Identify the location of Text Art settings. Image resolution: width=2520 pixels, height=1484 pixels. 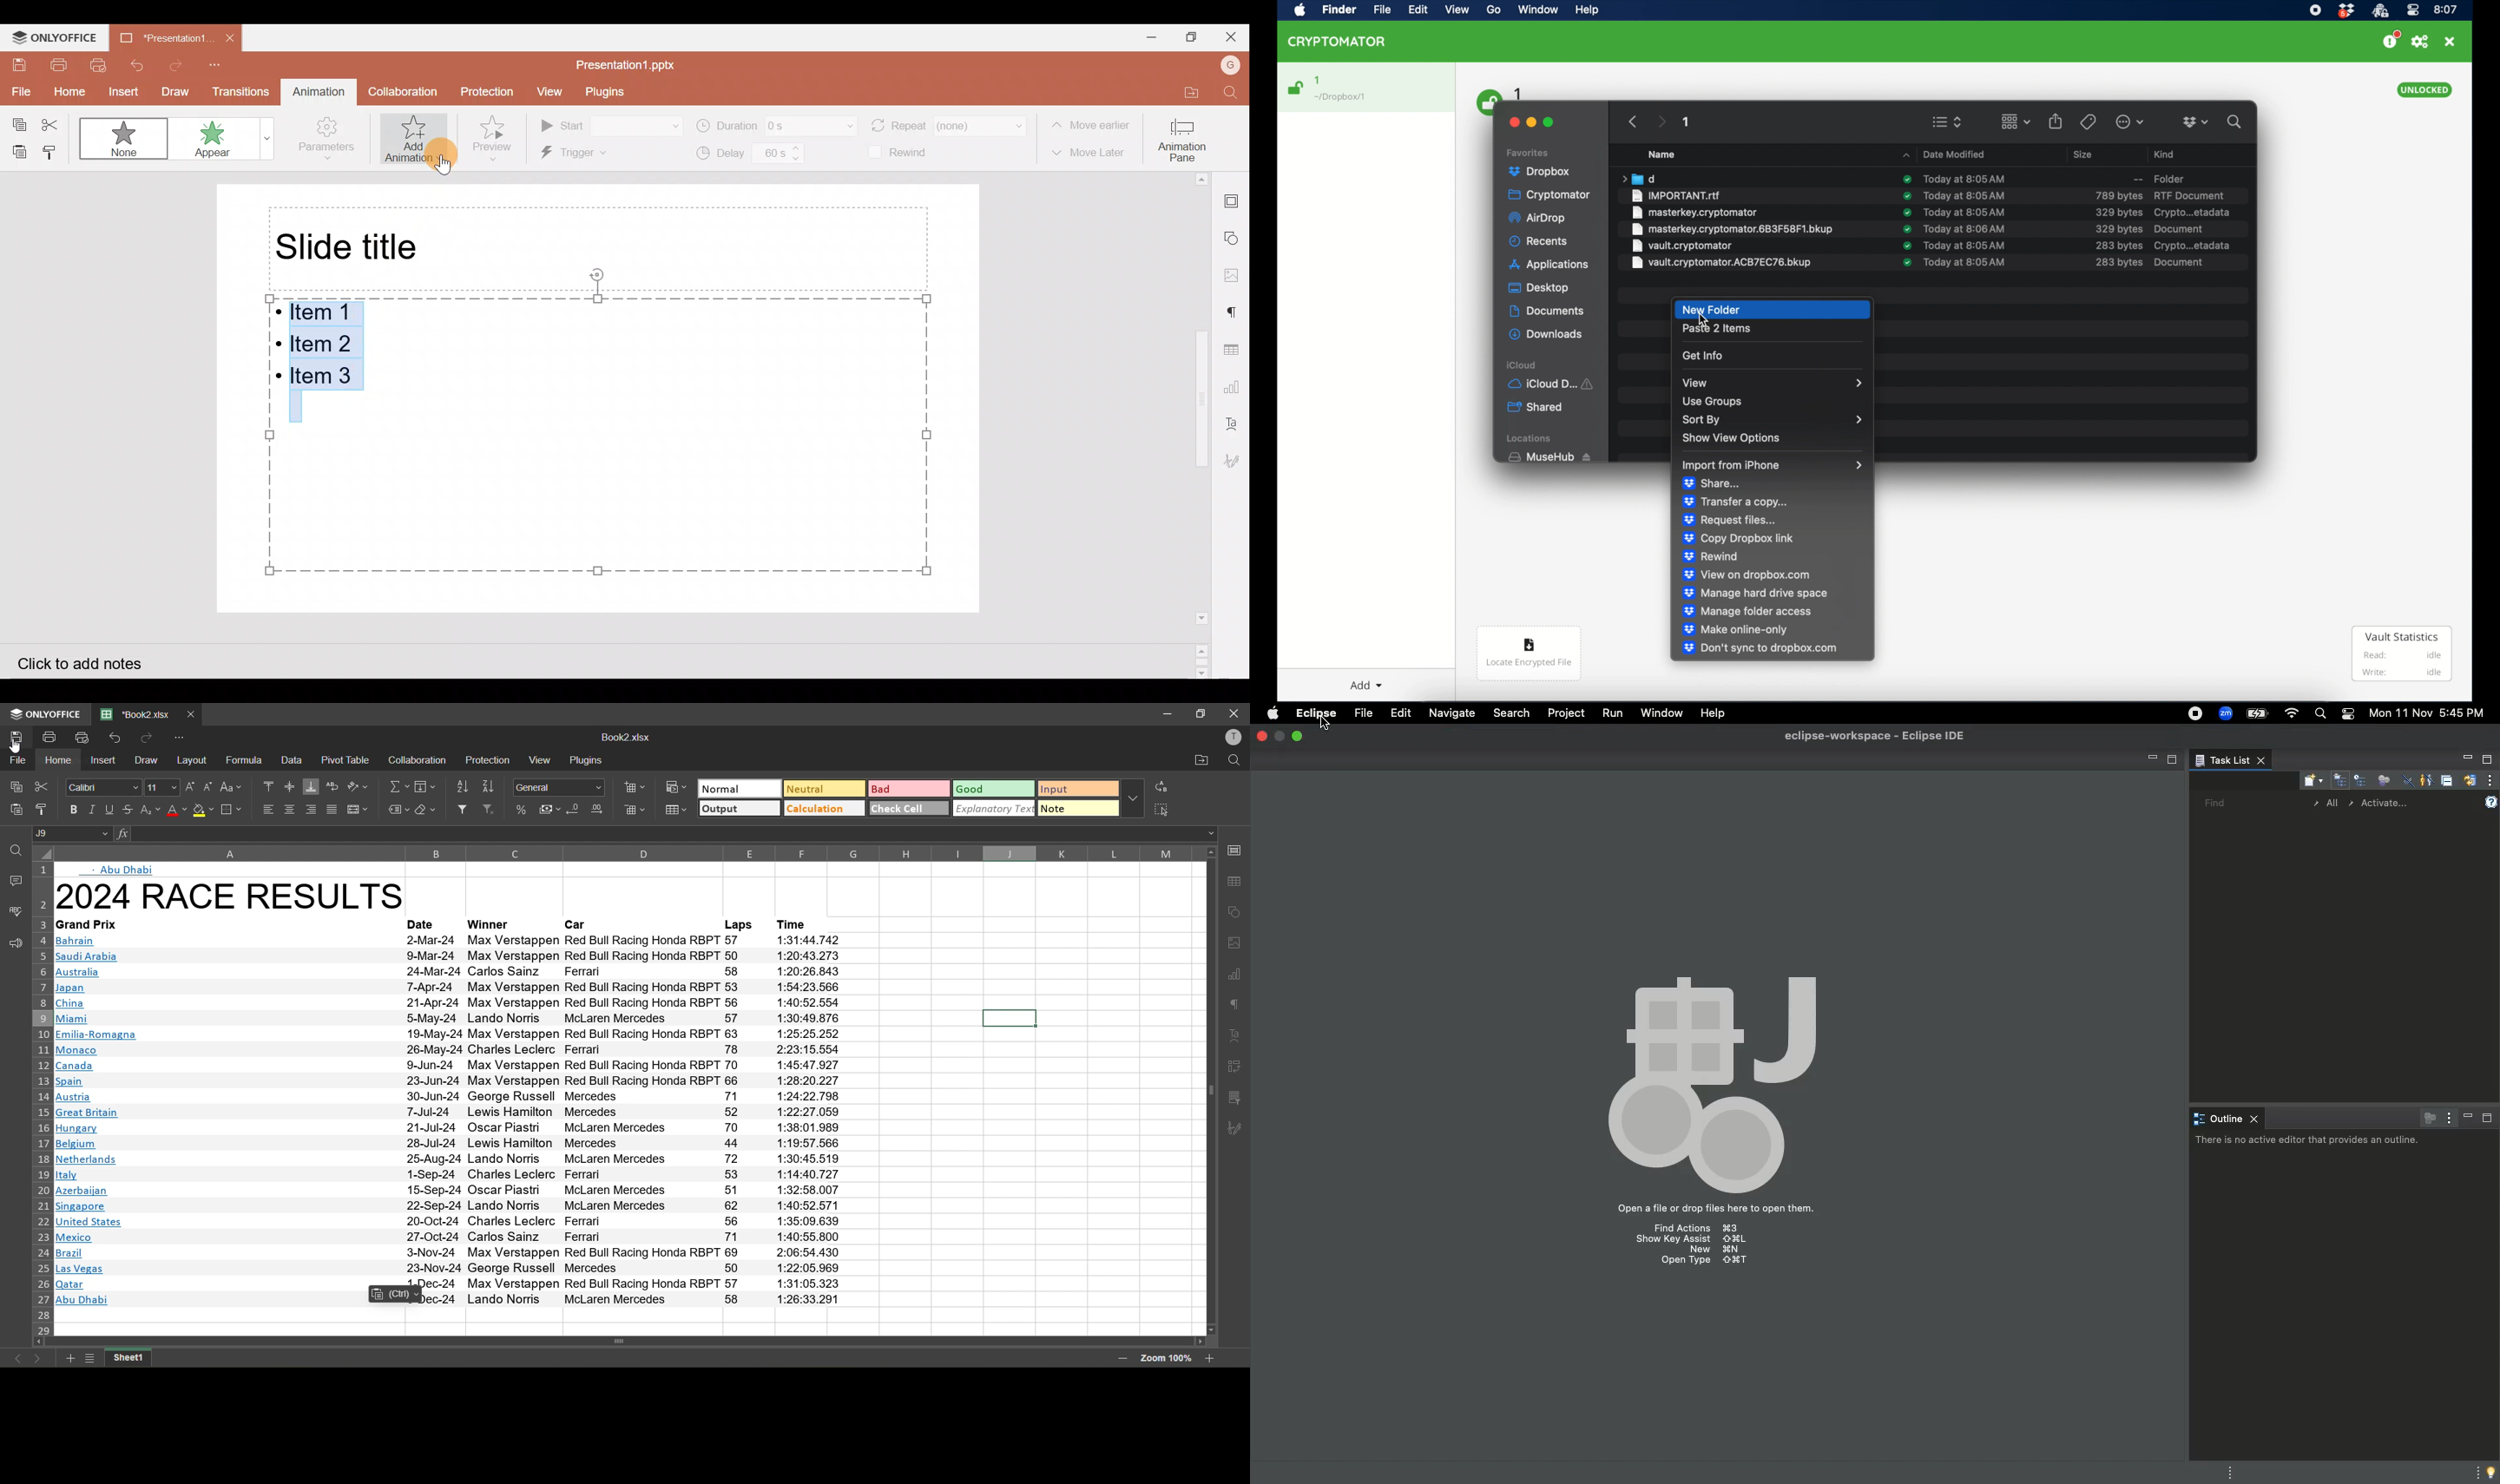
(1237, 420).